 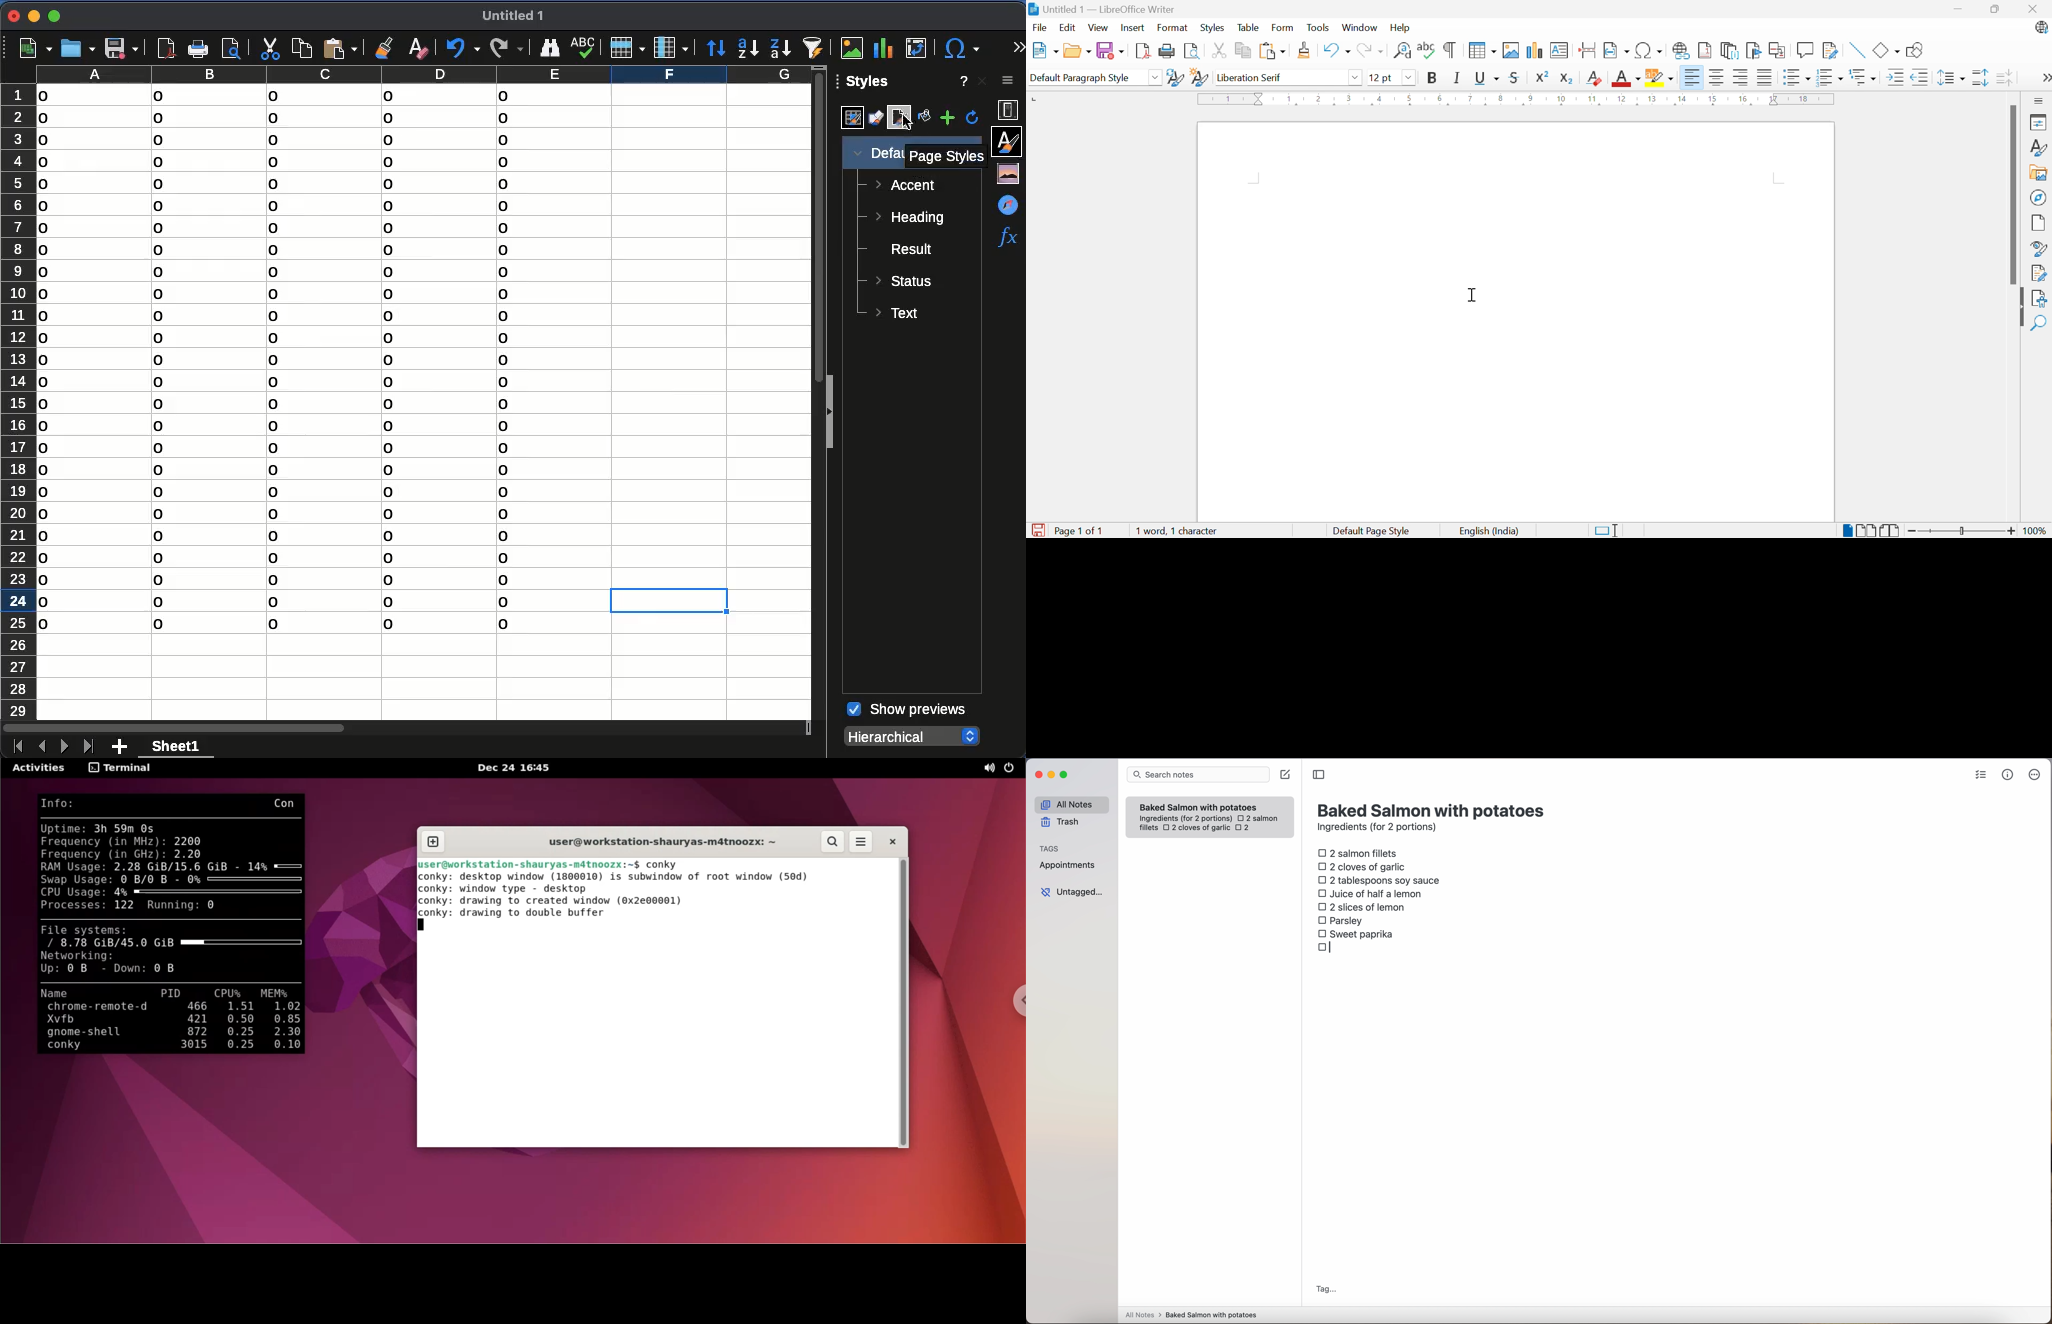 I want to click on title: Baked Salmon with potatoes, so click(x=1432, y=809).